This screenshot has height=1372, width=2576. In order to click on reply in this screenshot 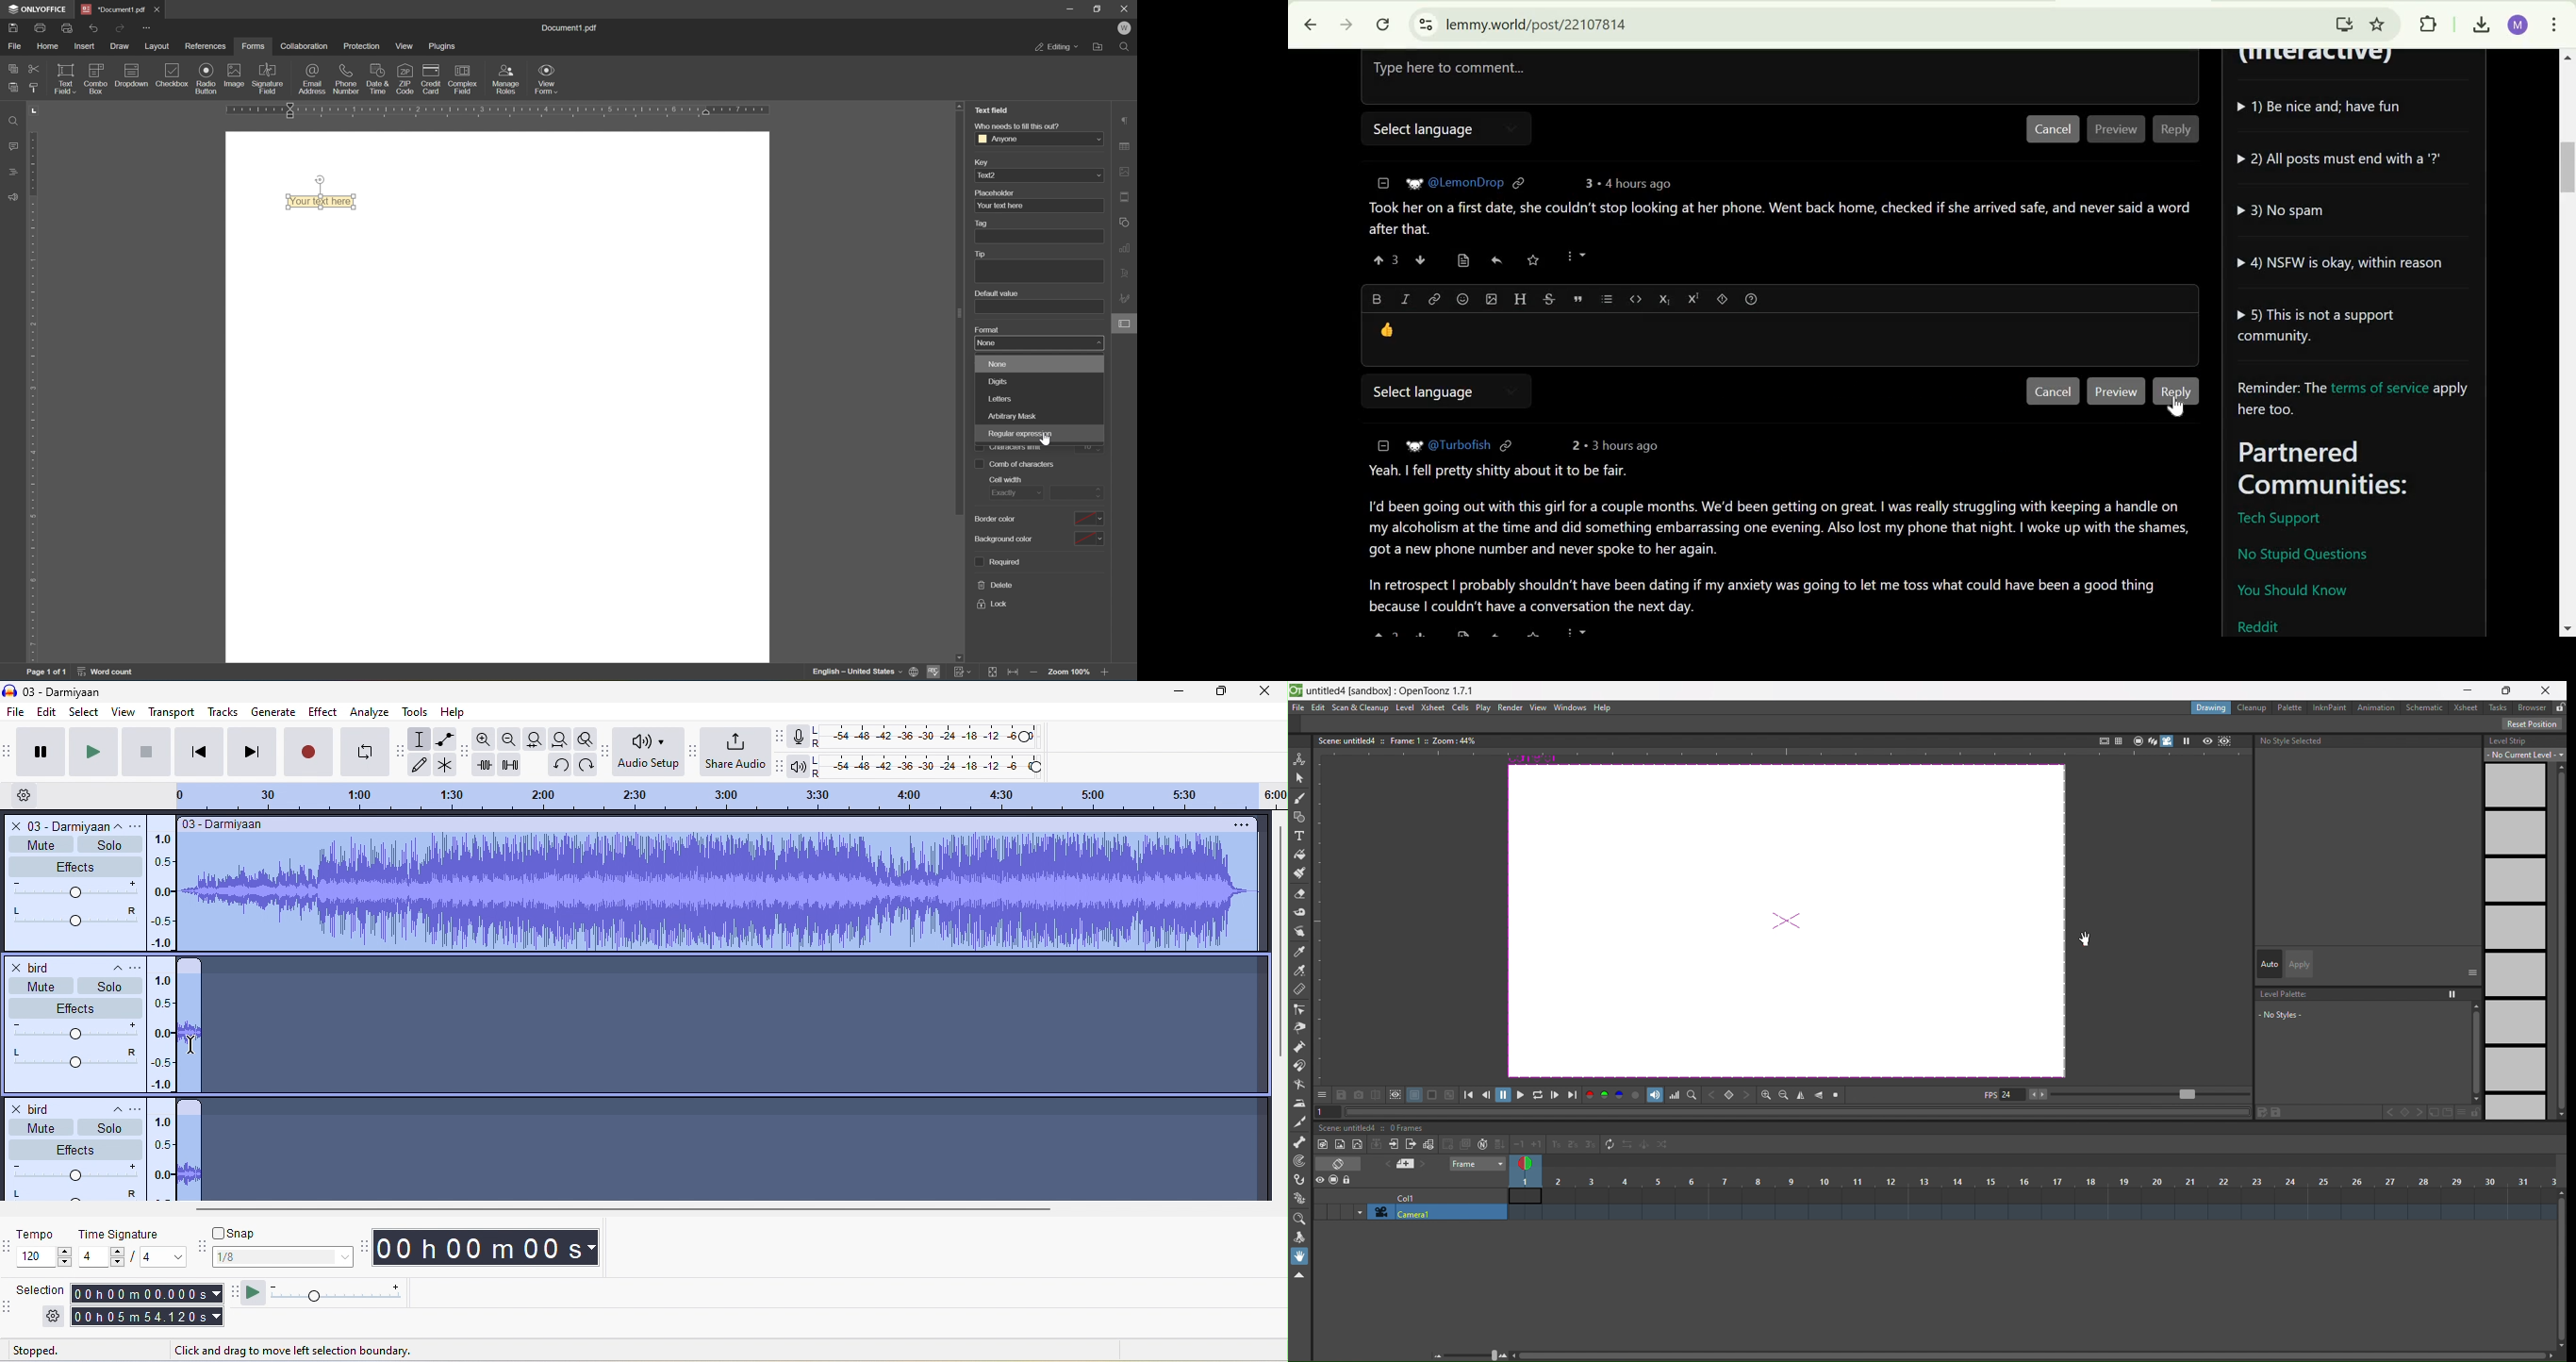, I will do `click(1495, 260)`.